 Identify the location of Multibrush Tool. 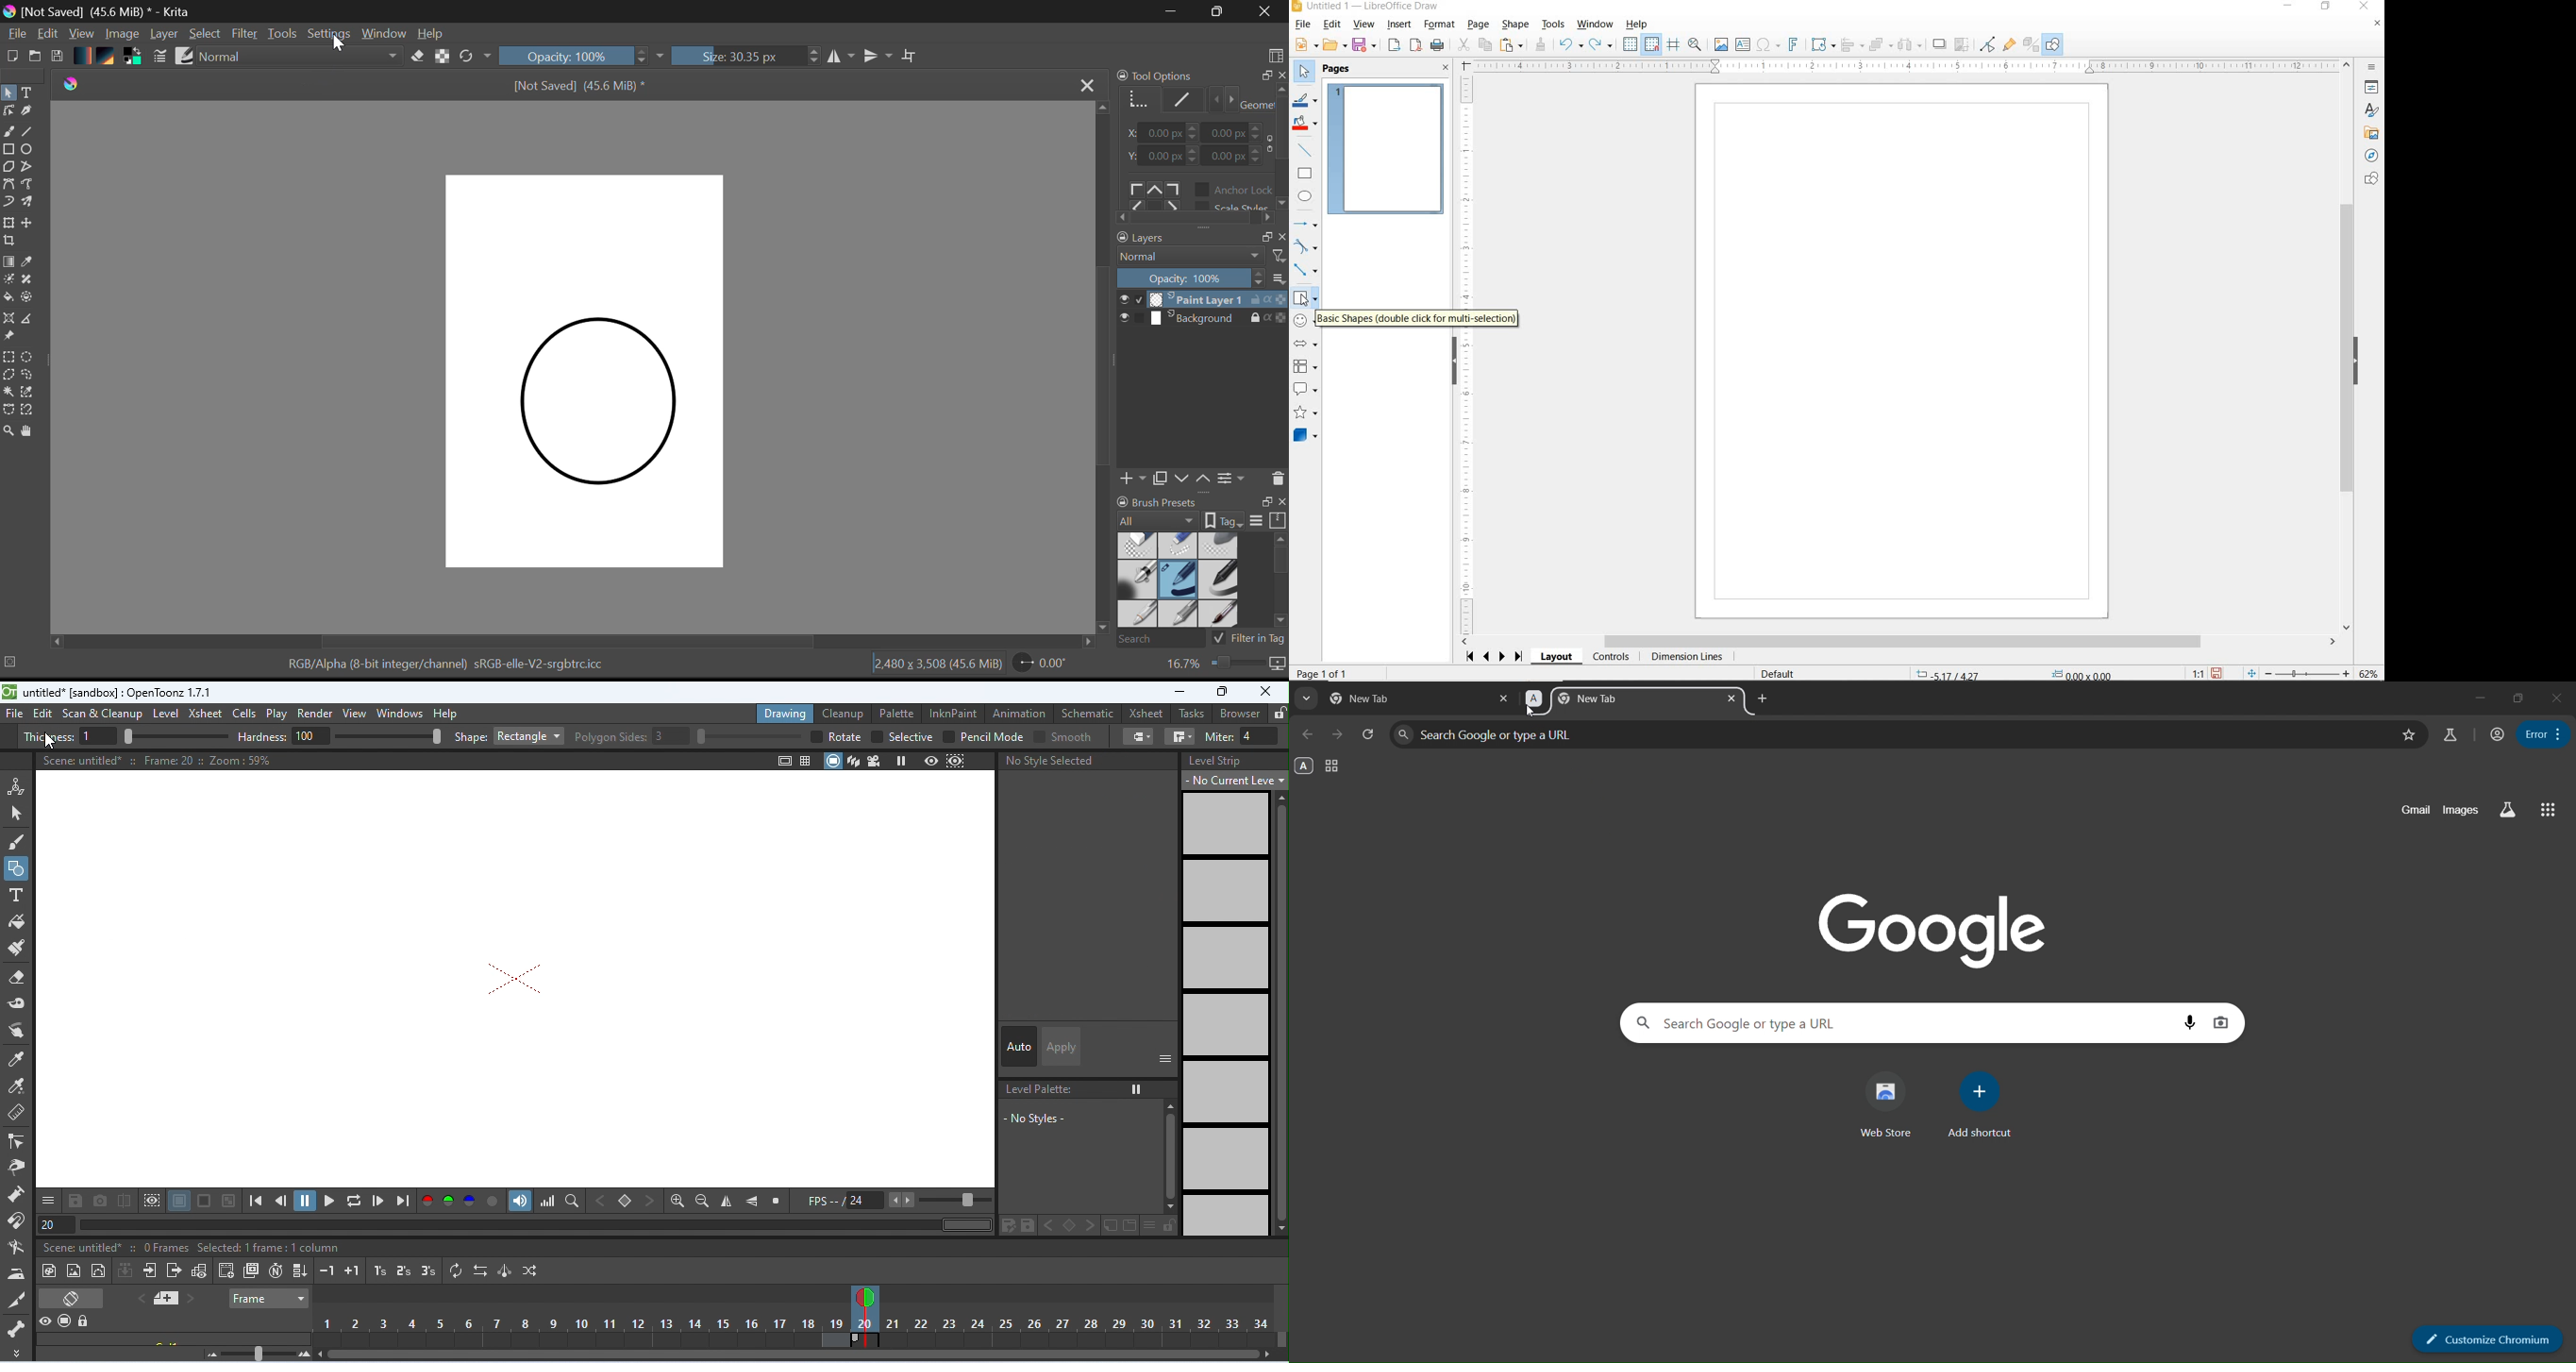
(32, 205).